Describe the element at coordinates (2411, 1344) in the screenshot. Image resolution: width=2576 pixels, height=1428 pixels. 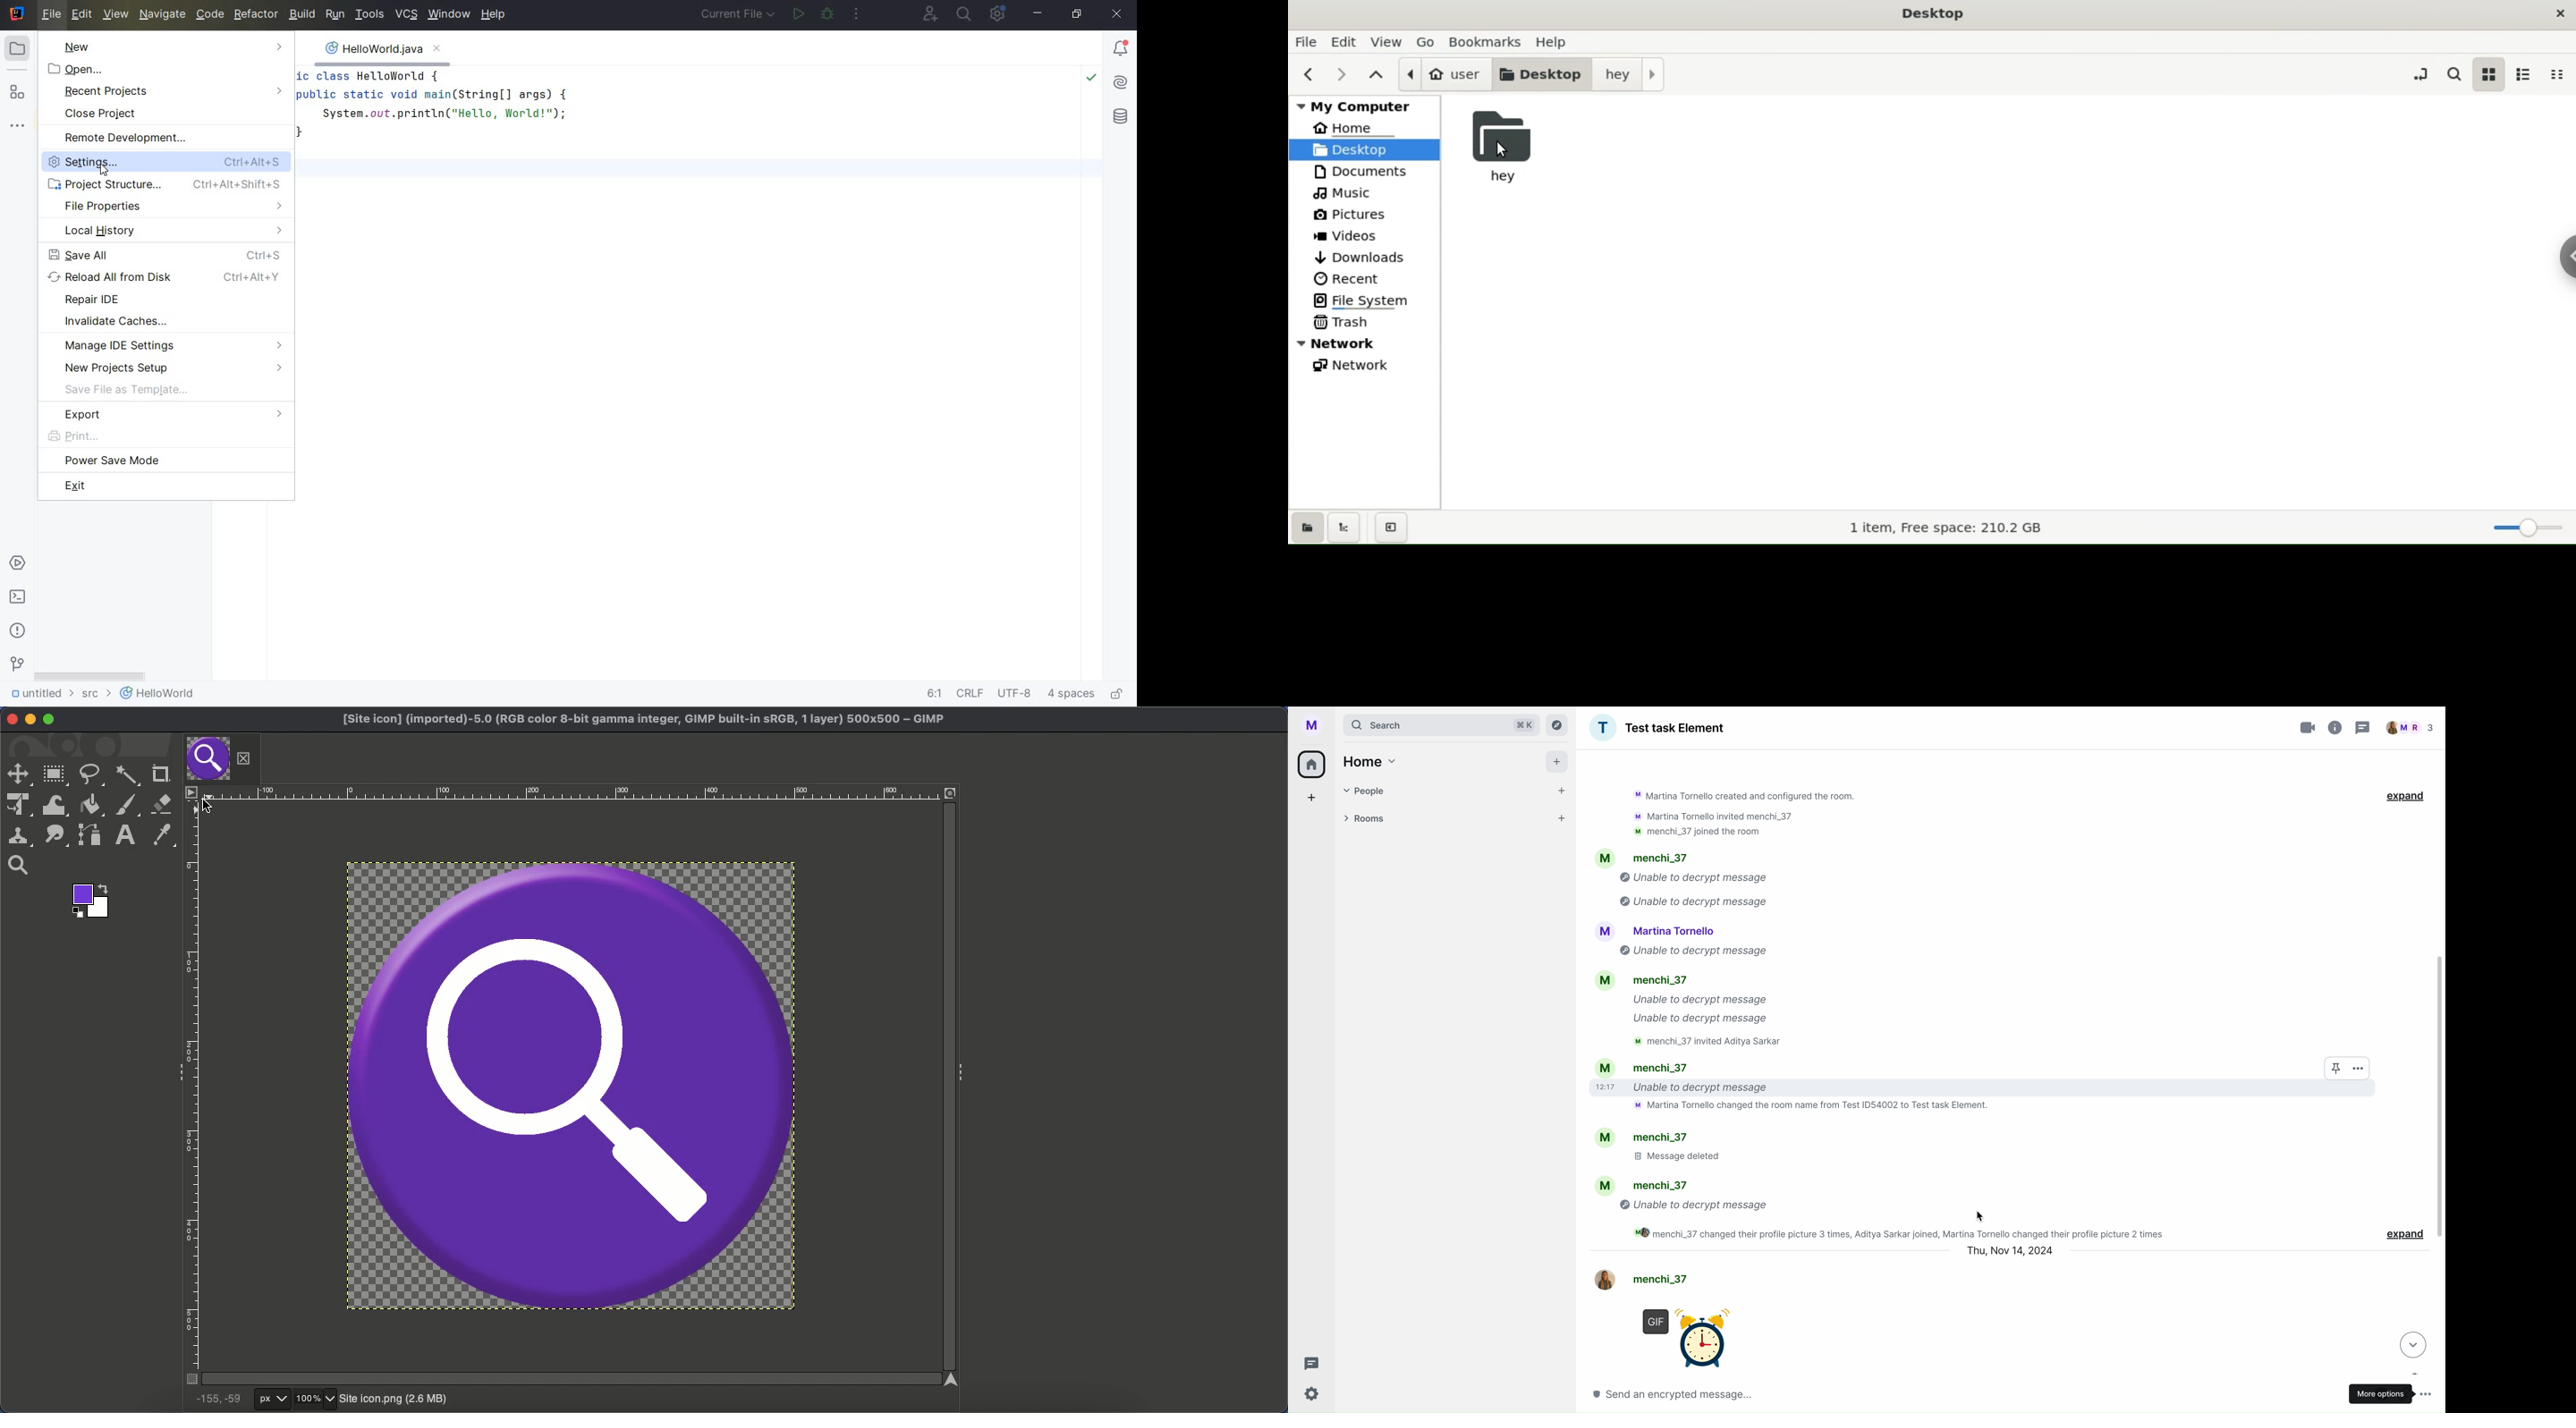
I see `dropdown` at that location.